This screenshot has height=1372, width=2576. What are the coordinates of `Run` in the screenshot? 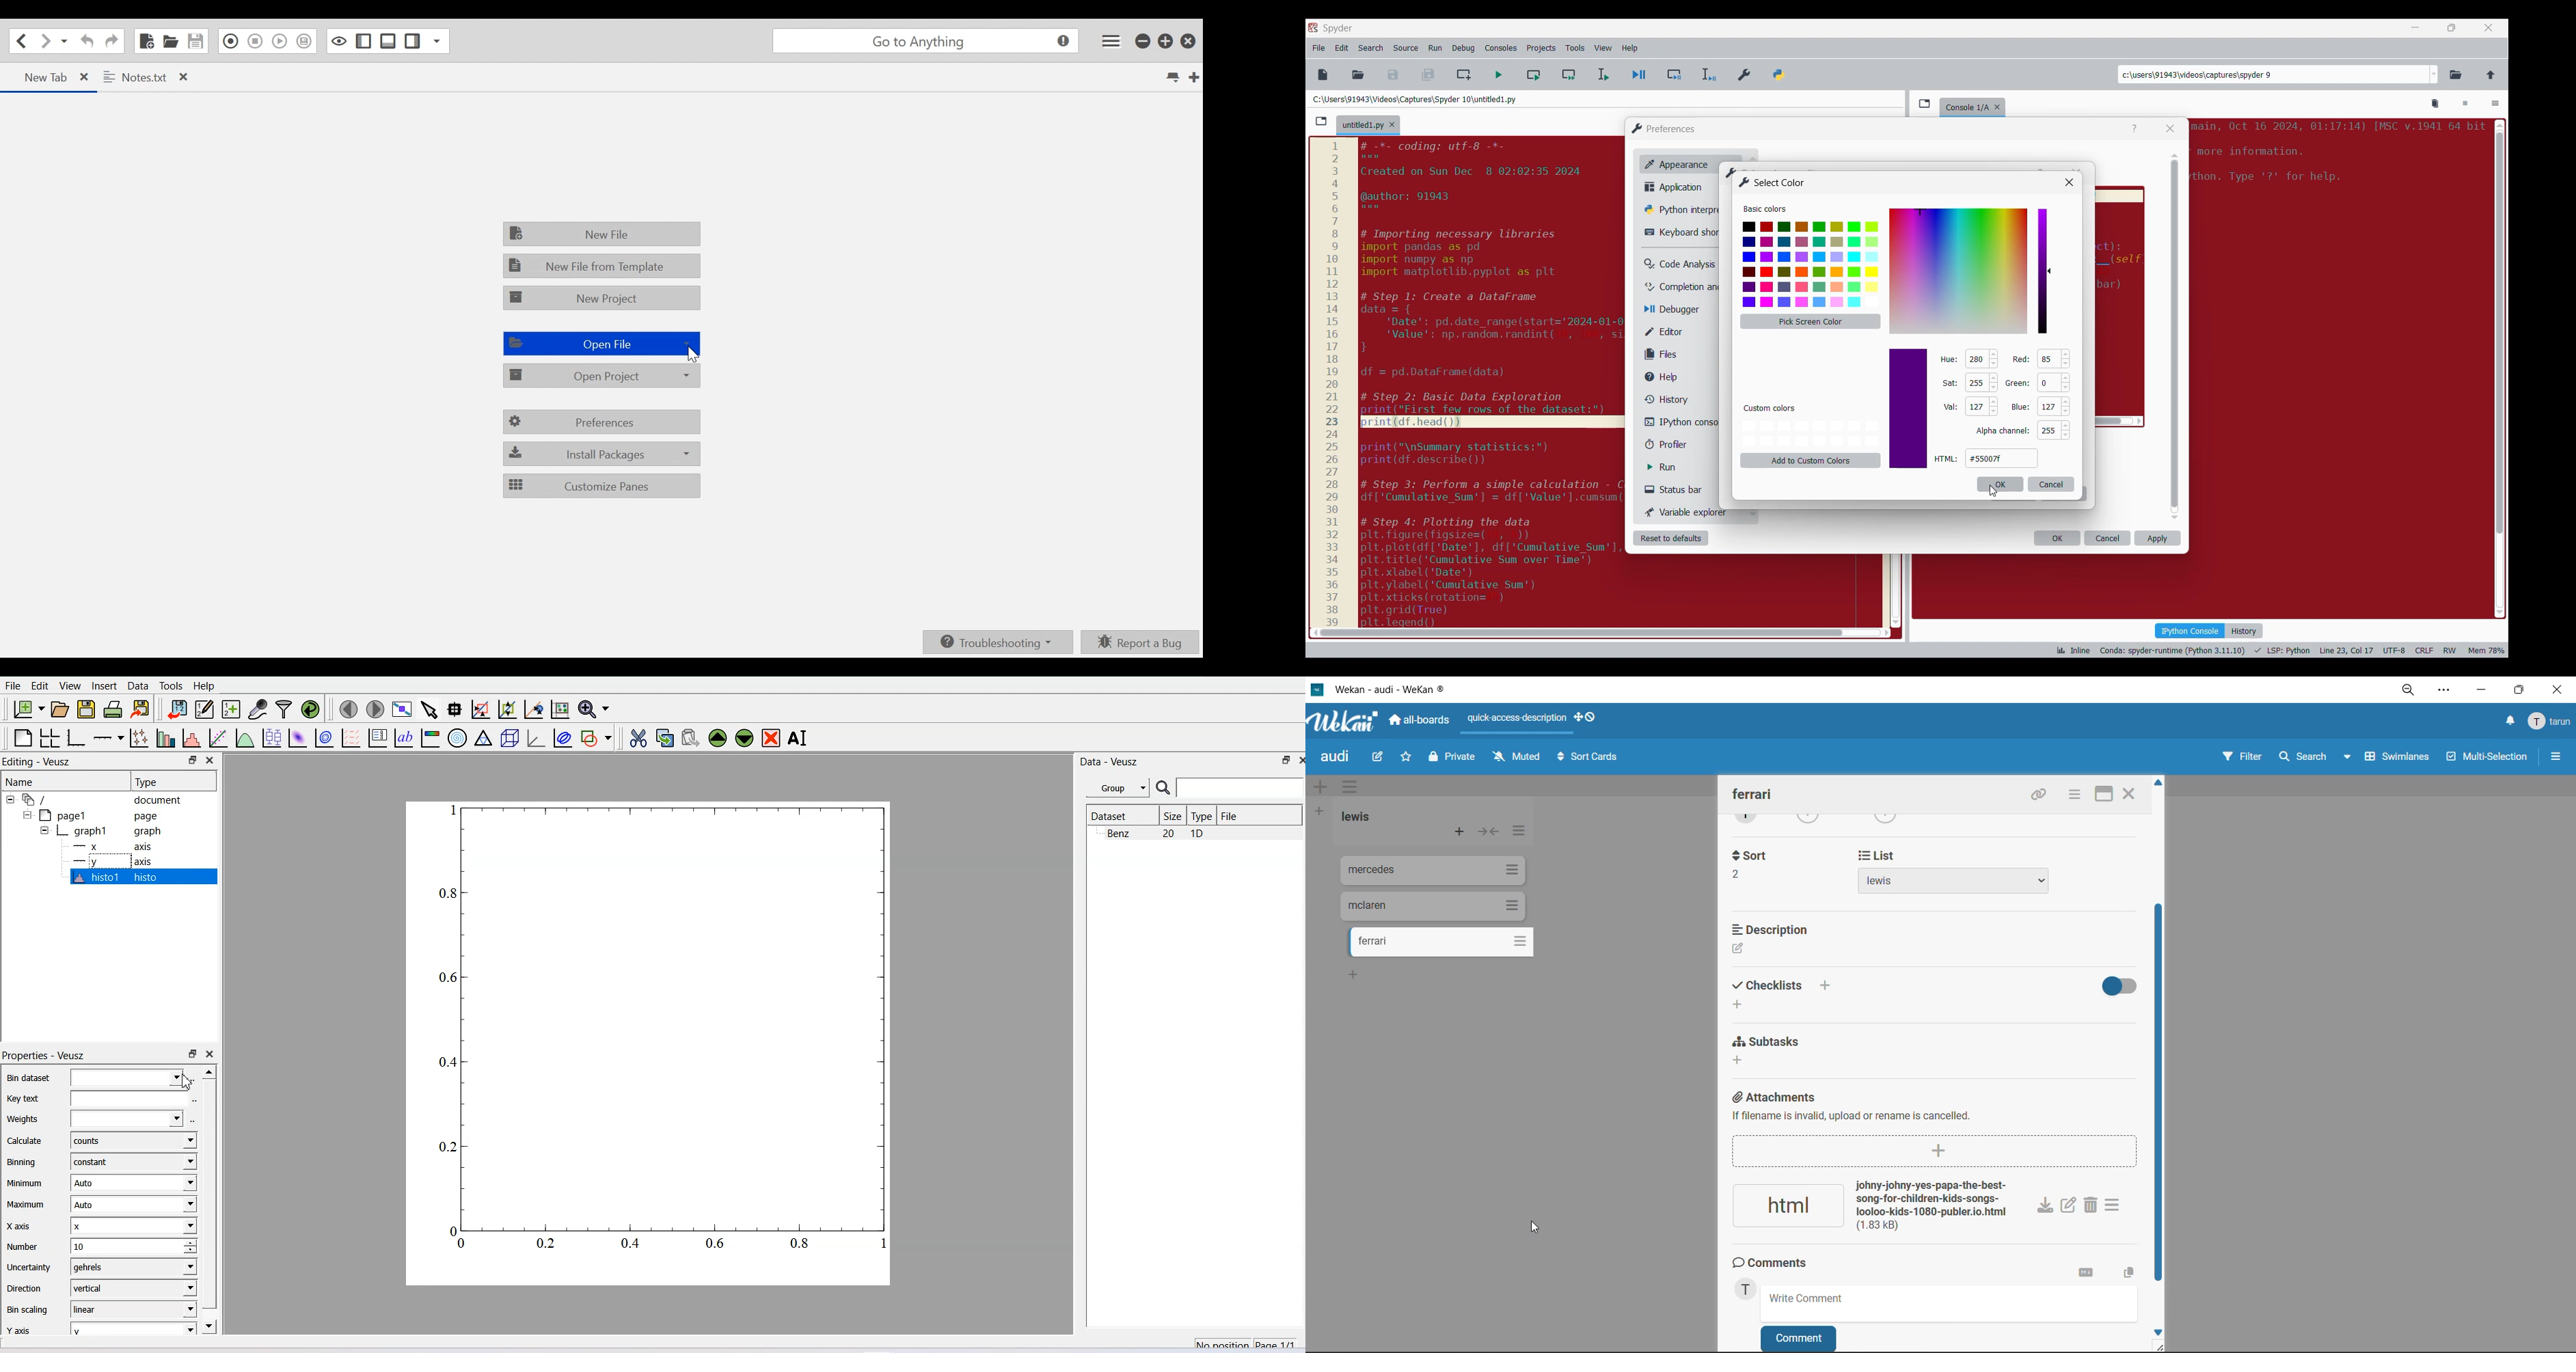 It's located at (1671, 467).